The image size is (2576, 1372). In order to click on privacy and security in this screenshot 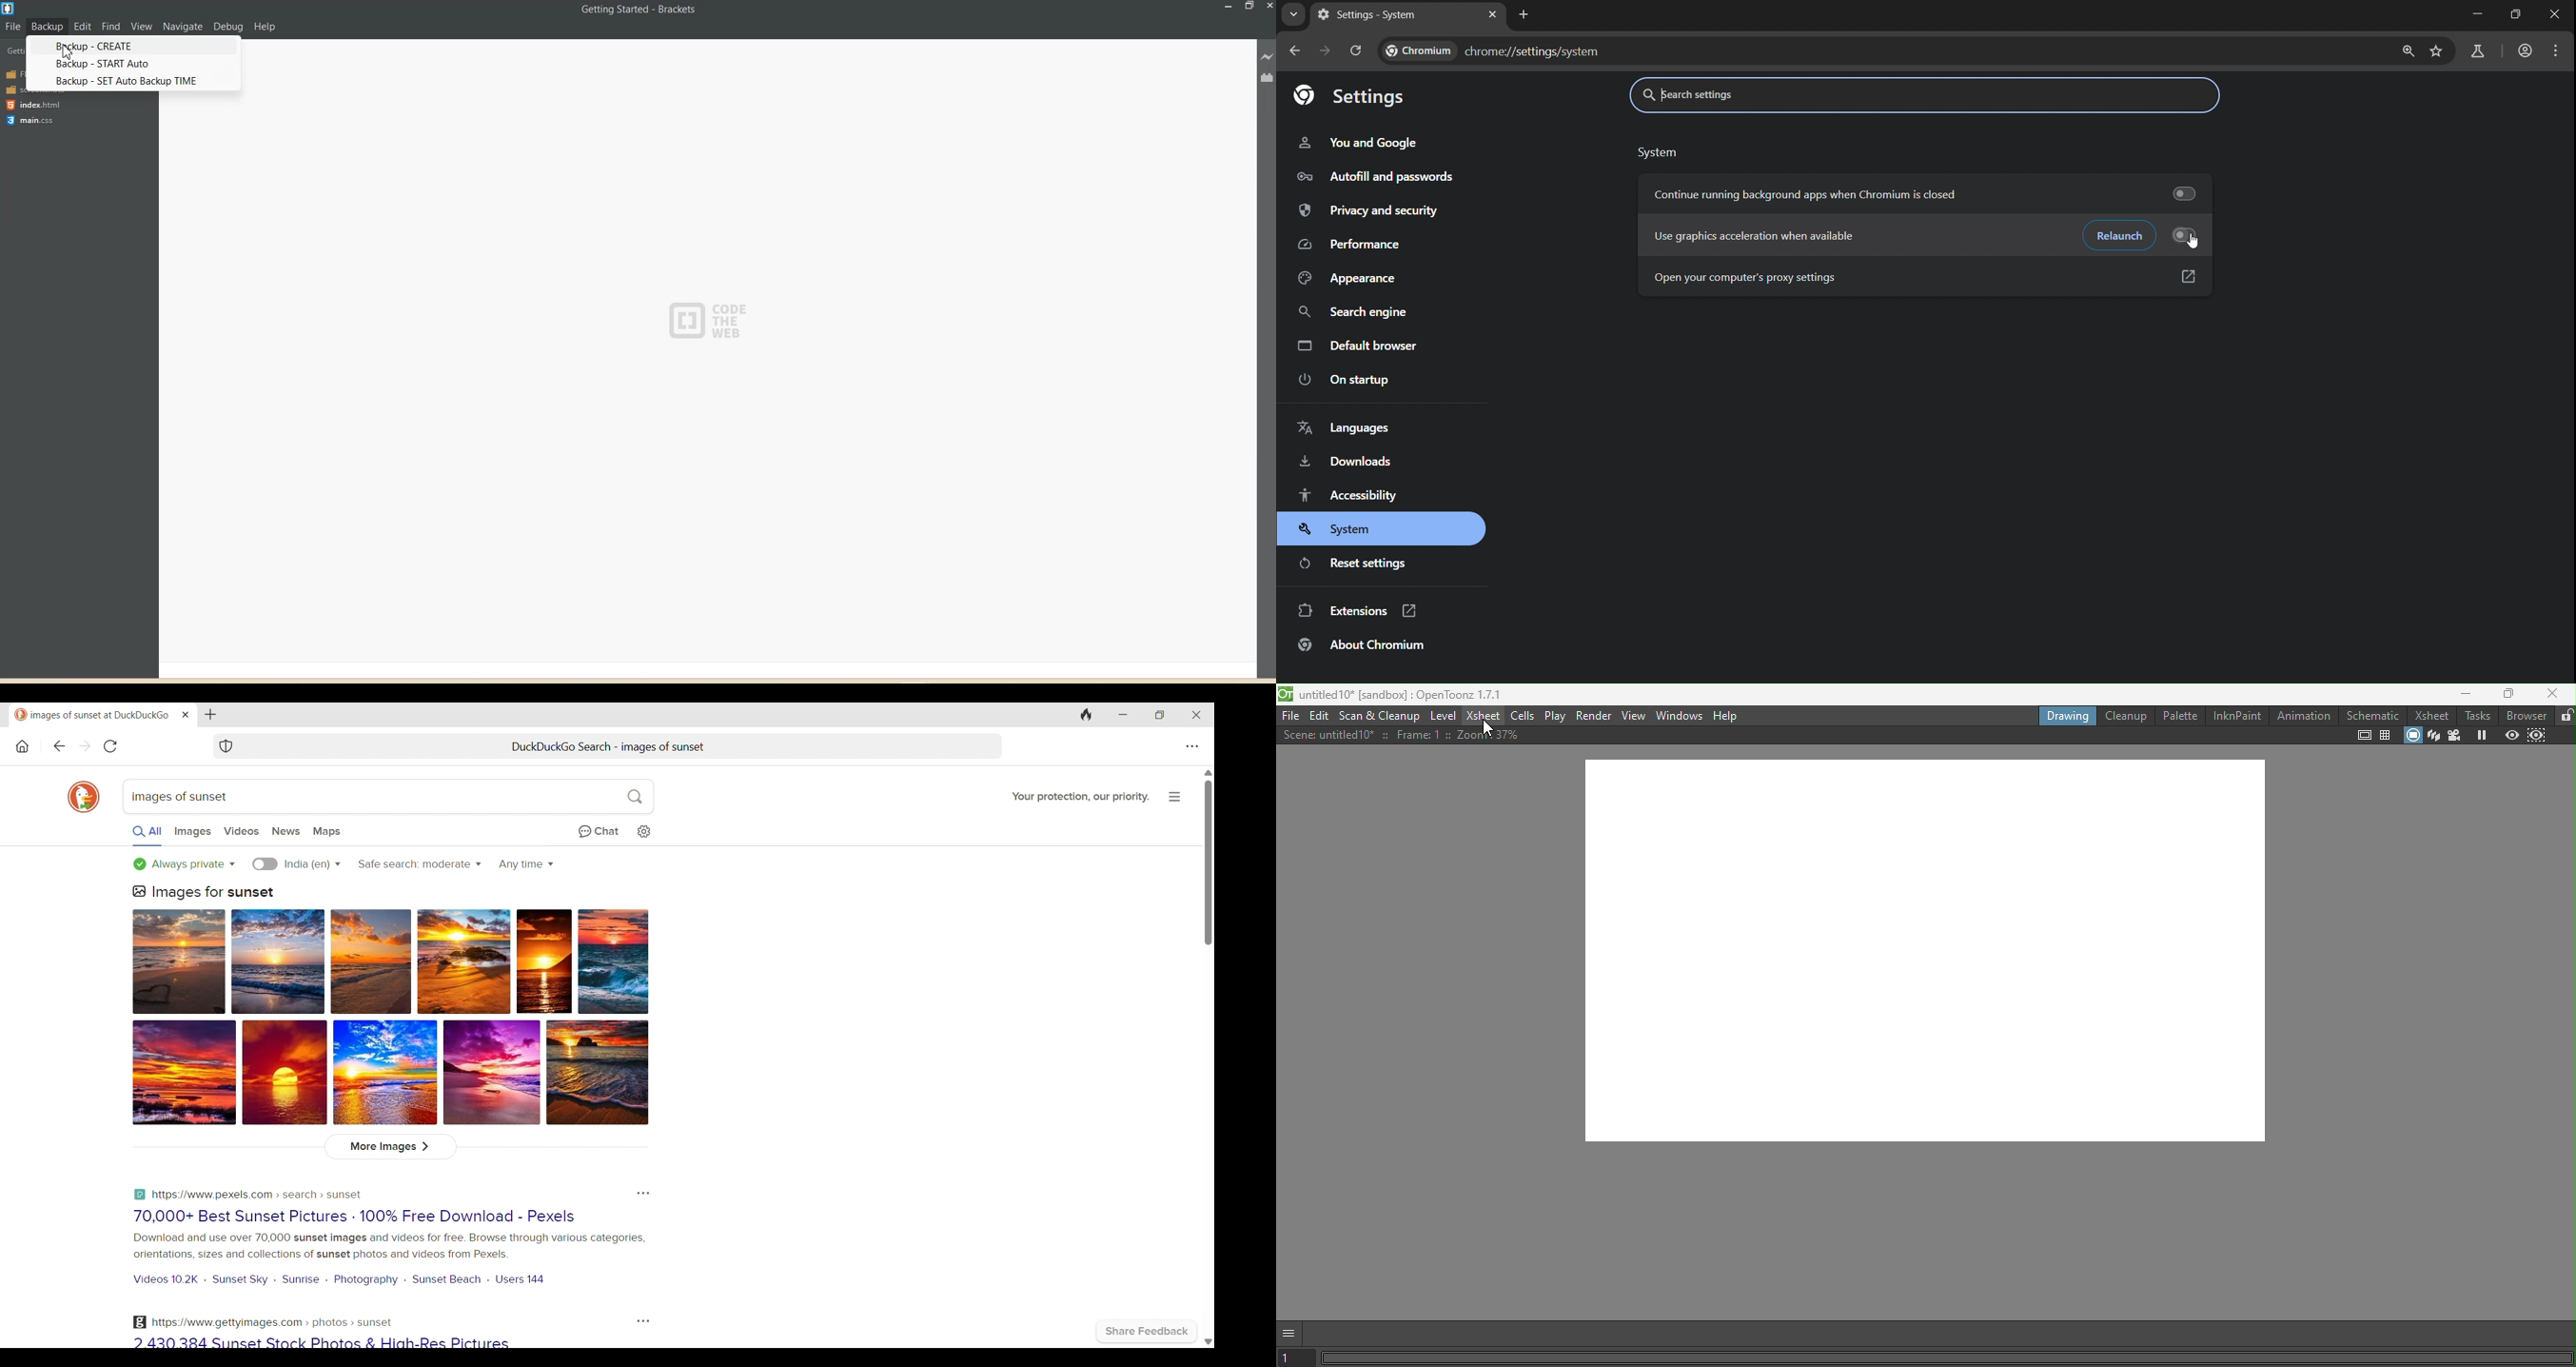, I will do `click(1374, 206)`.